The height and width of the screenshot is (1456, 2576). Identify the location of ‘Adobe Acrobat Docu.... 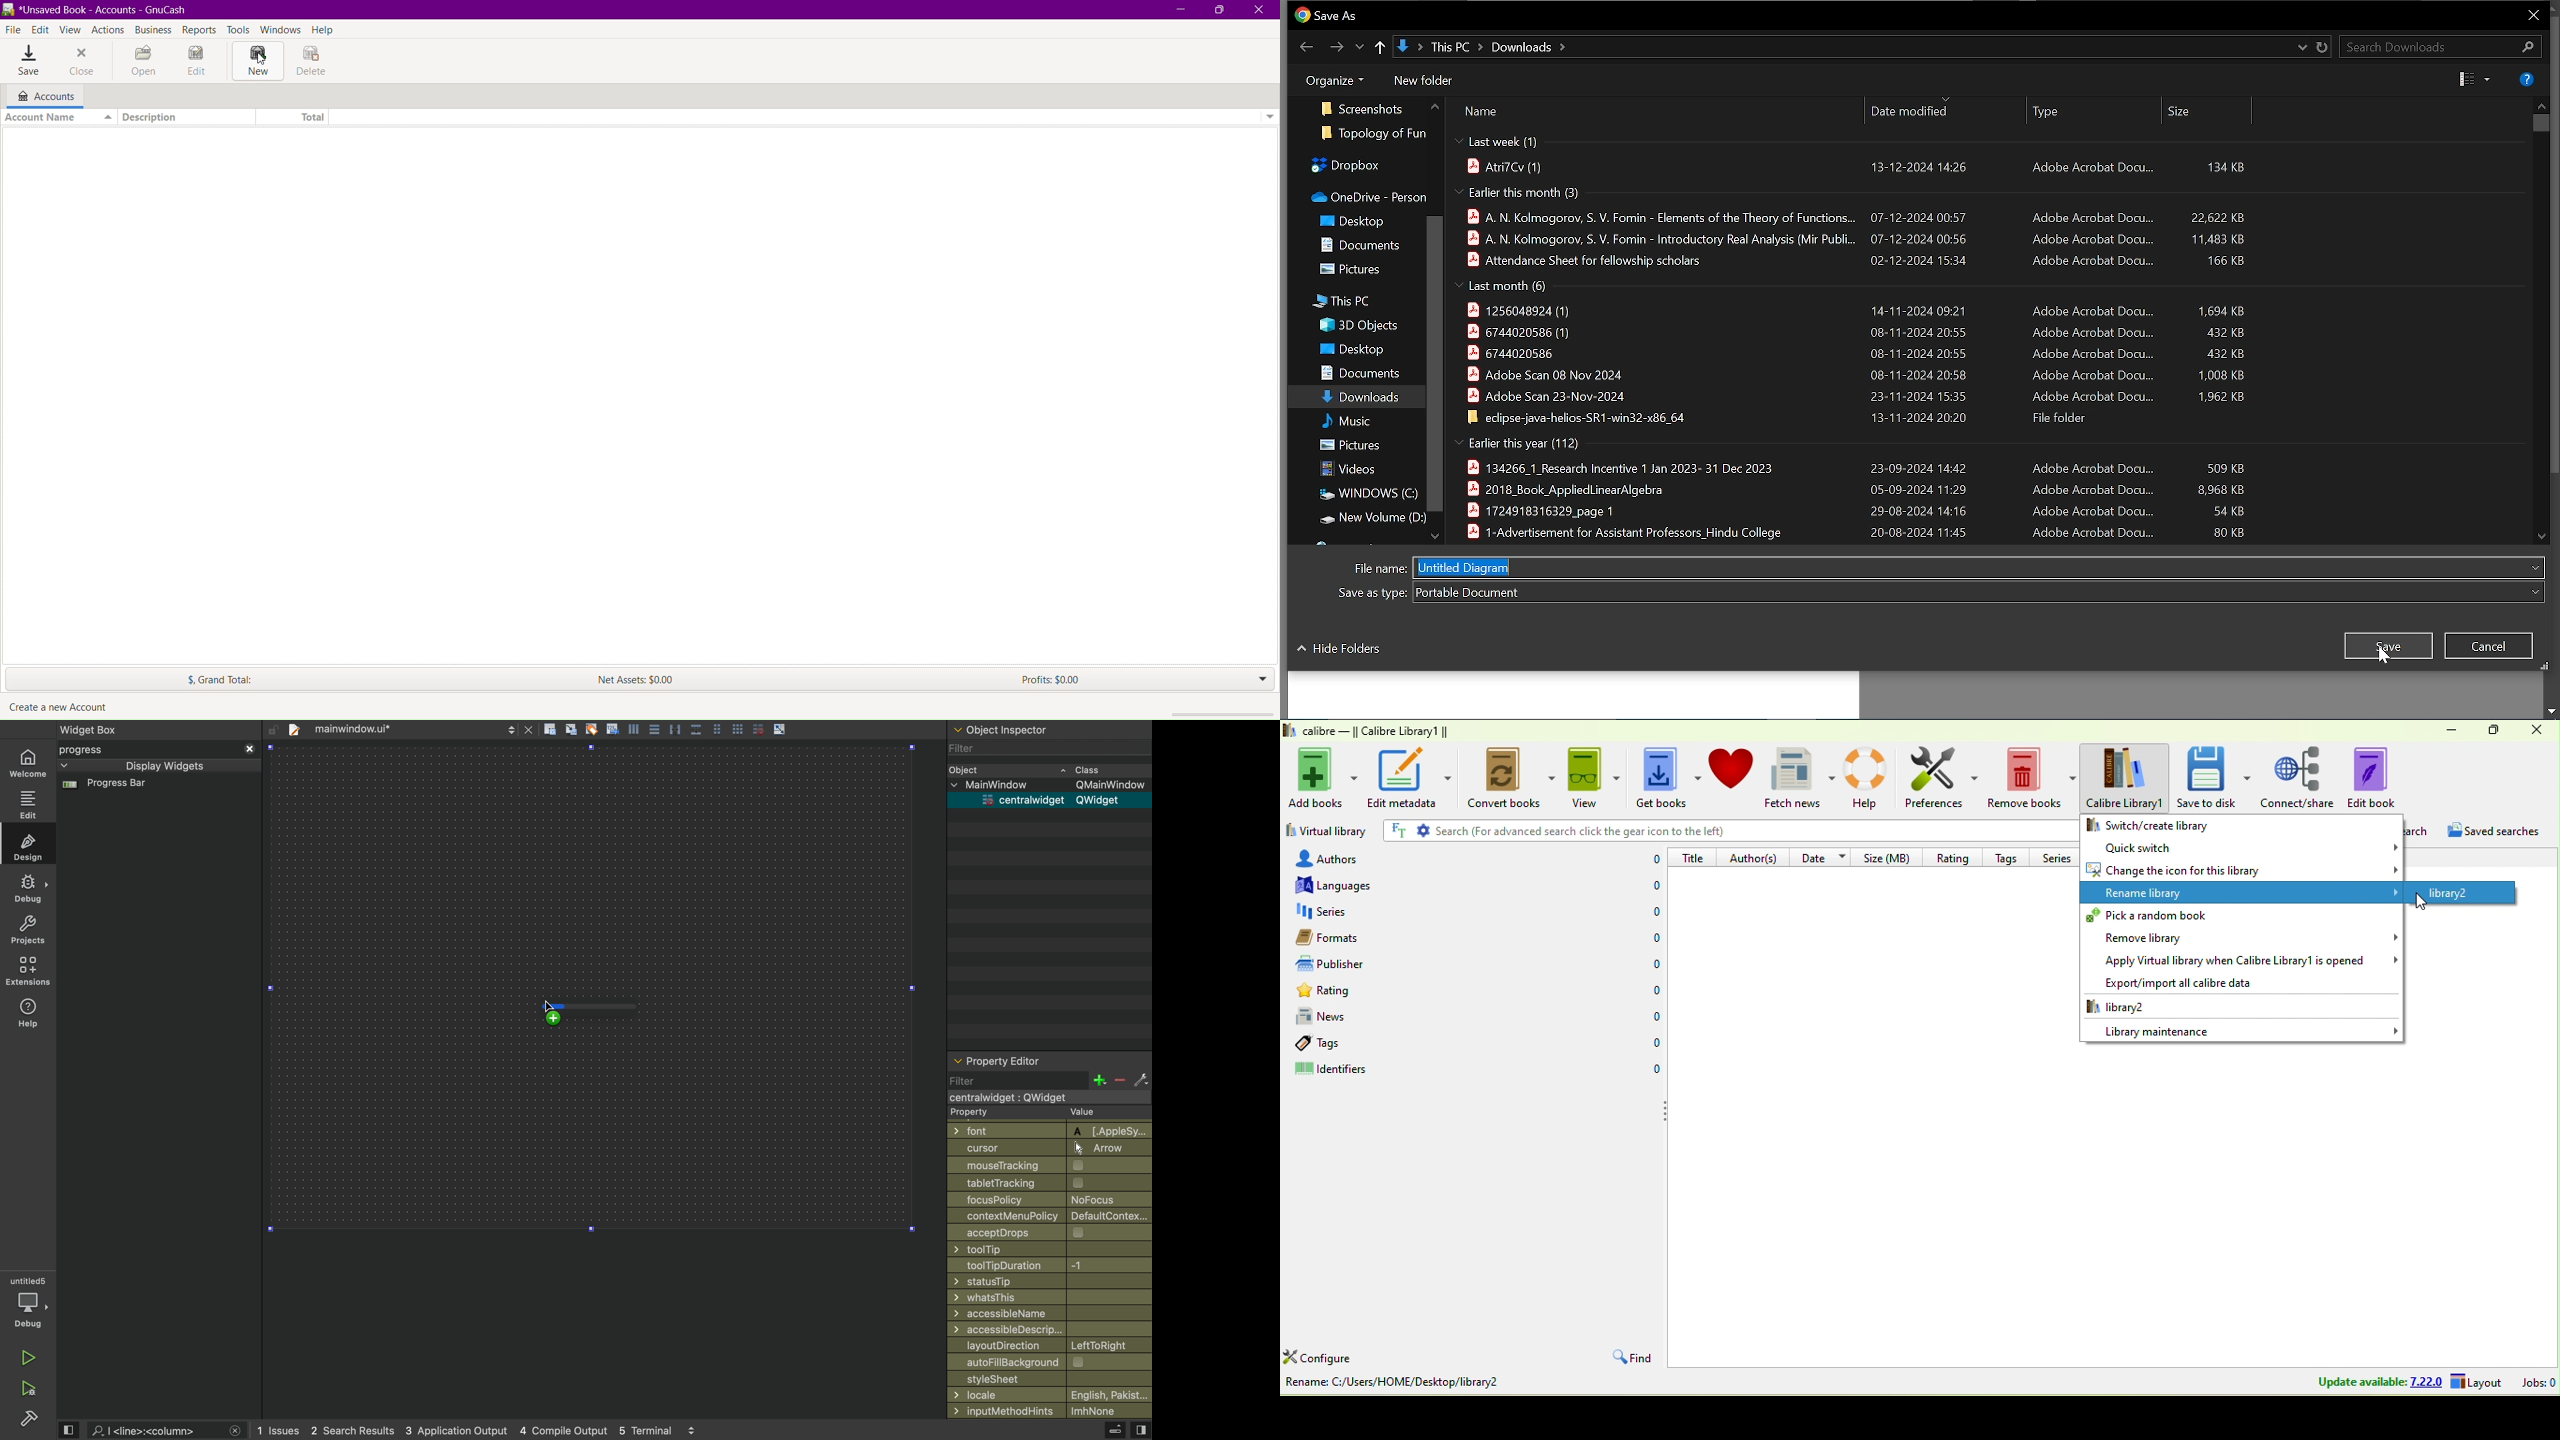
(2088, 312).